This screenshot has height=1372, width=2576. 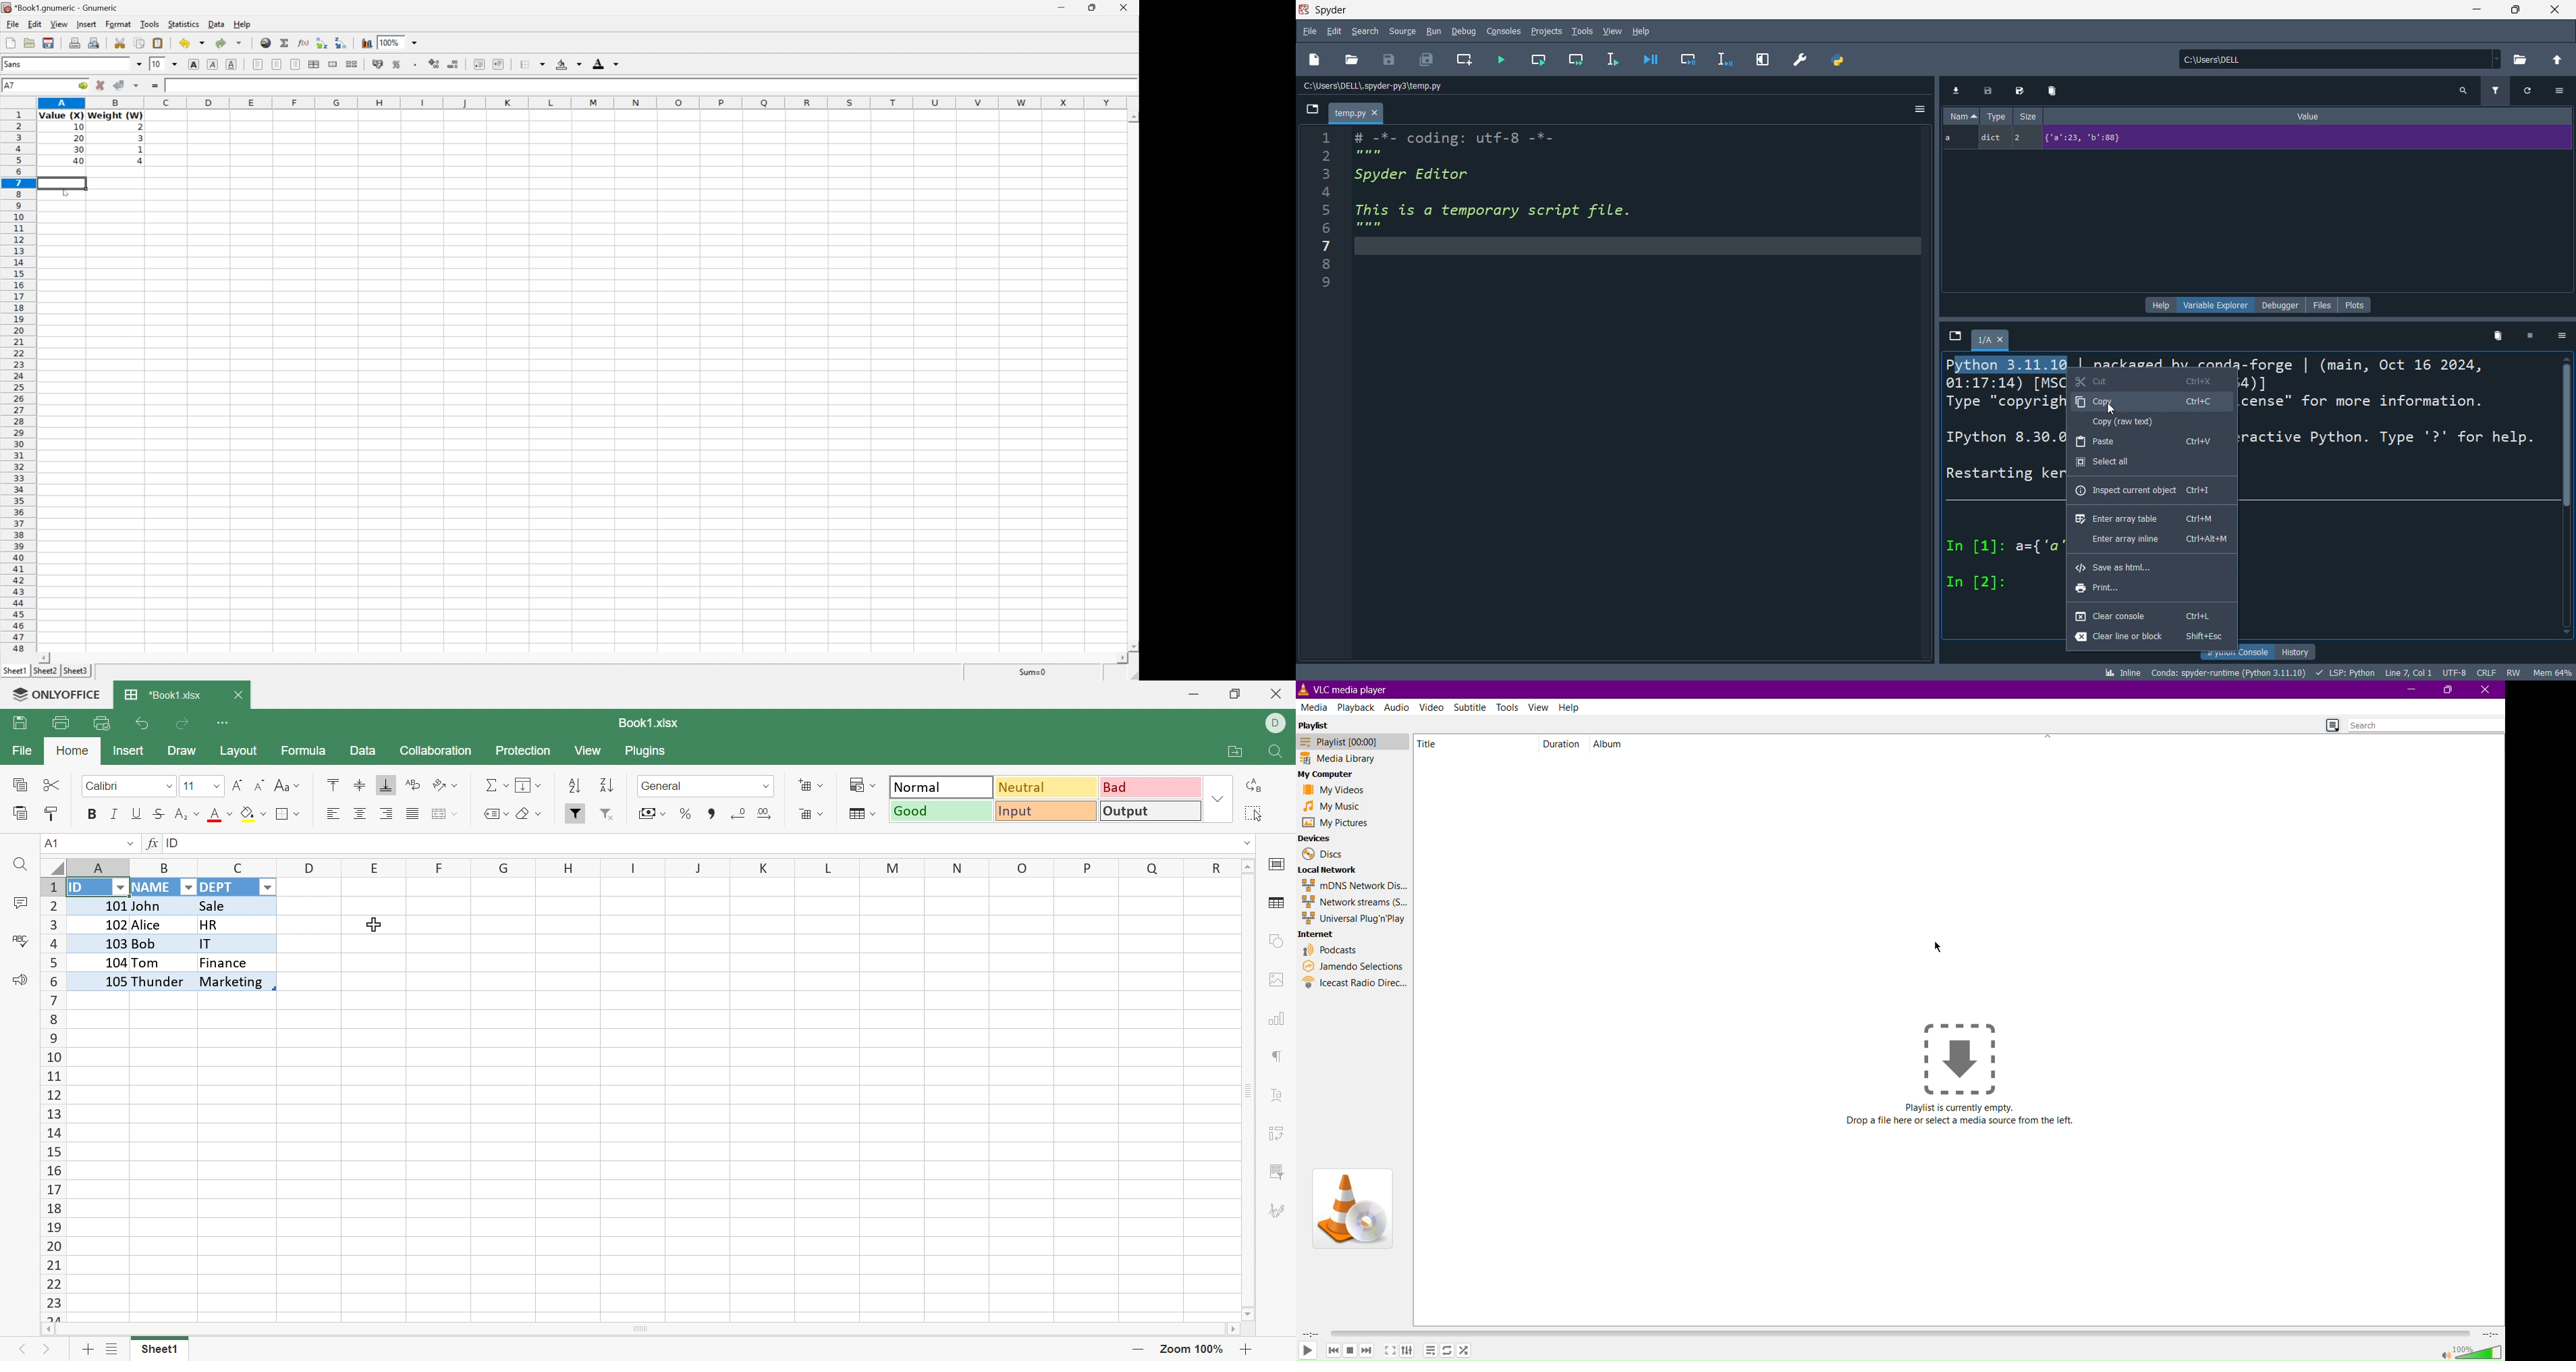 I want to click on Clear, so click(x=528, y=813).